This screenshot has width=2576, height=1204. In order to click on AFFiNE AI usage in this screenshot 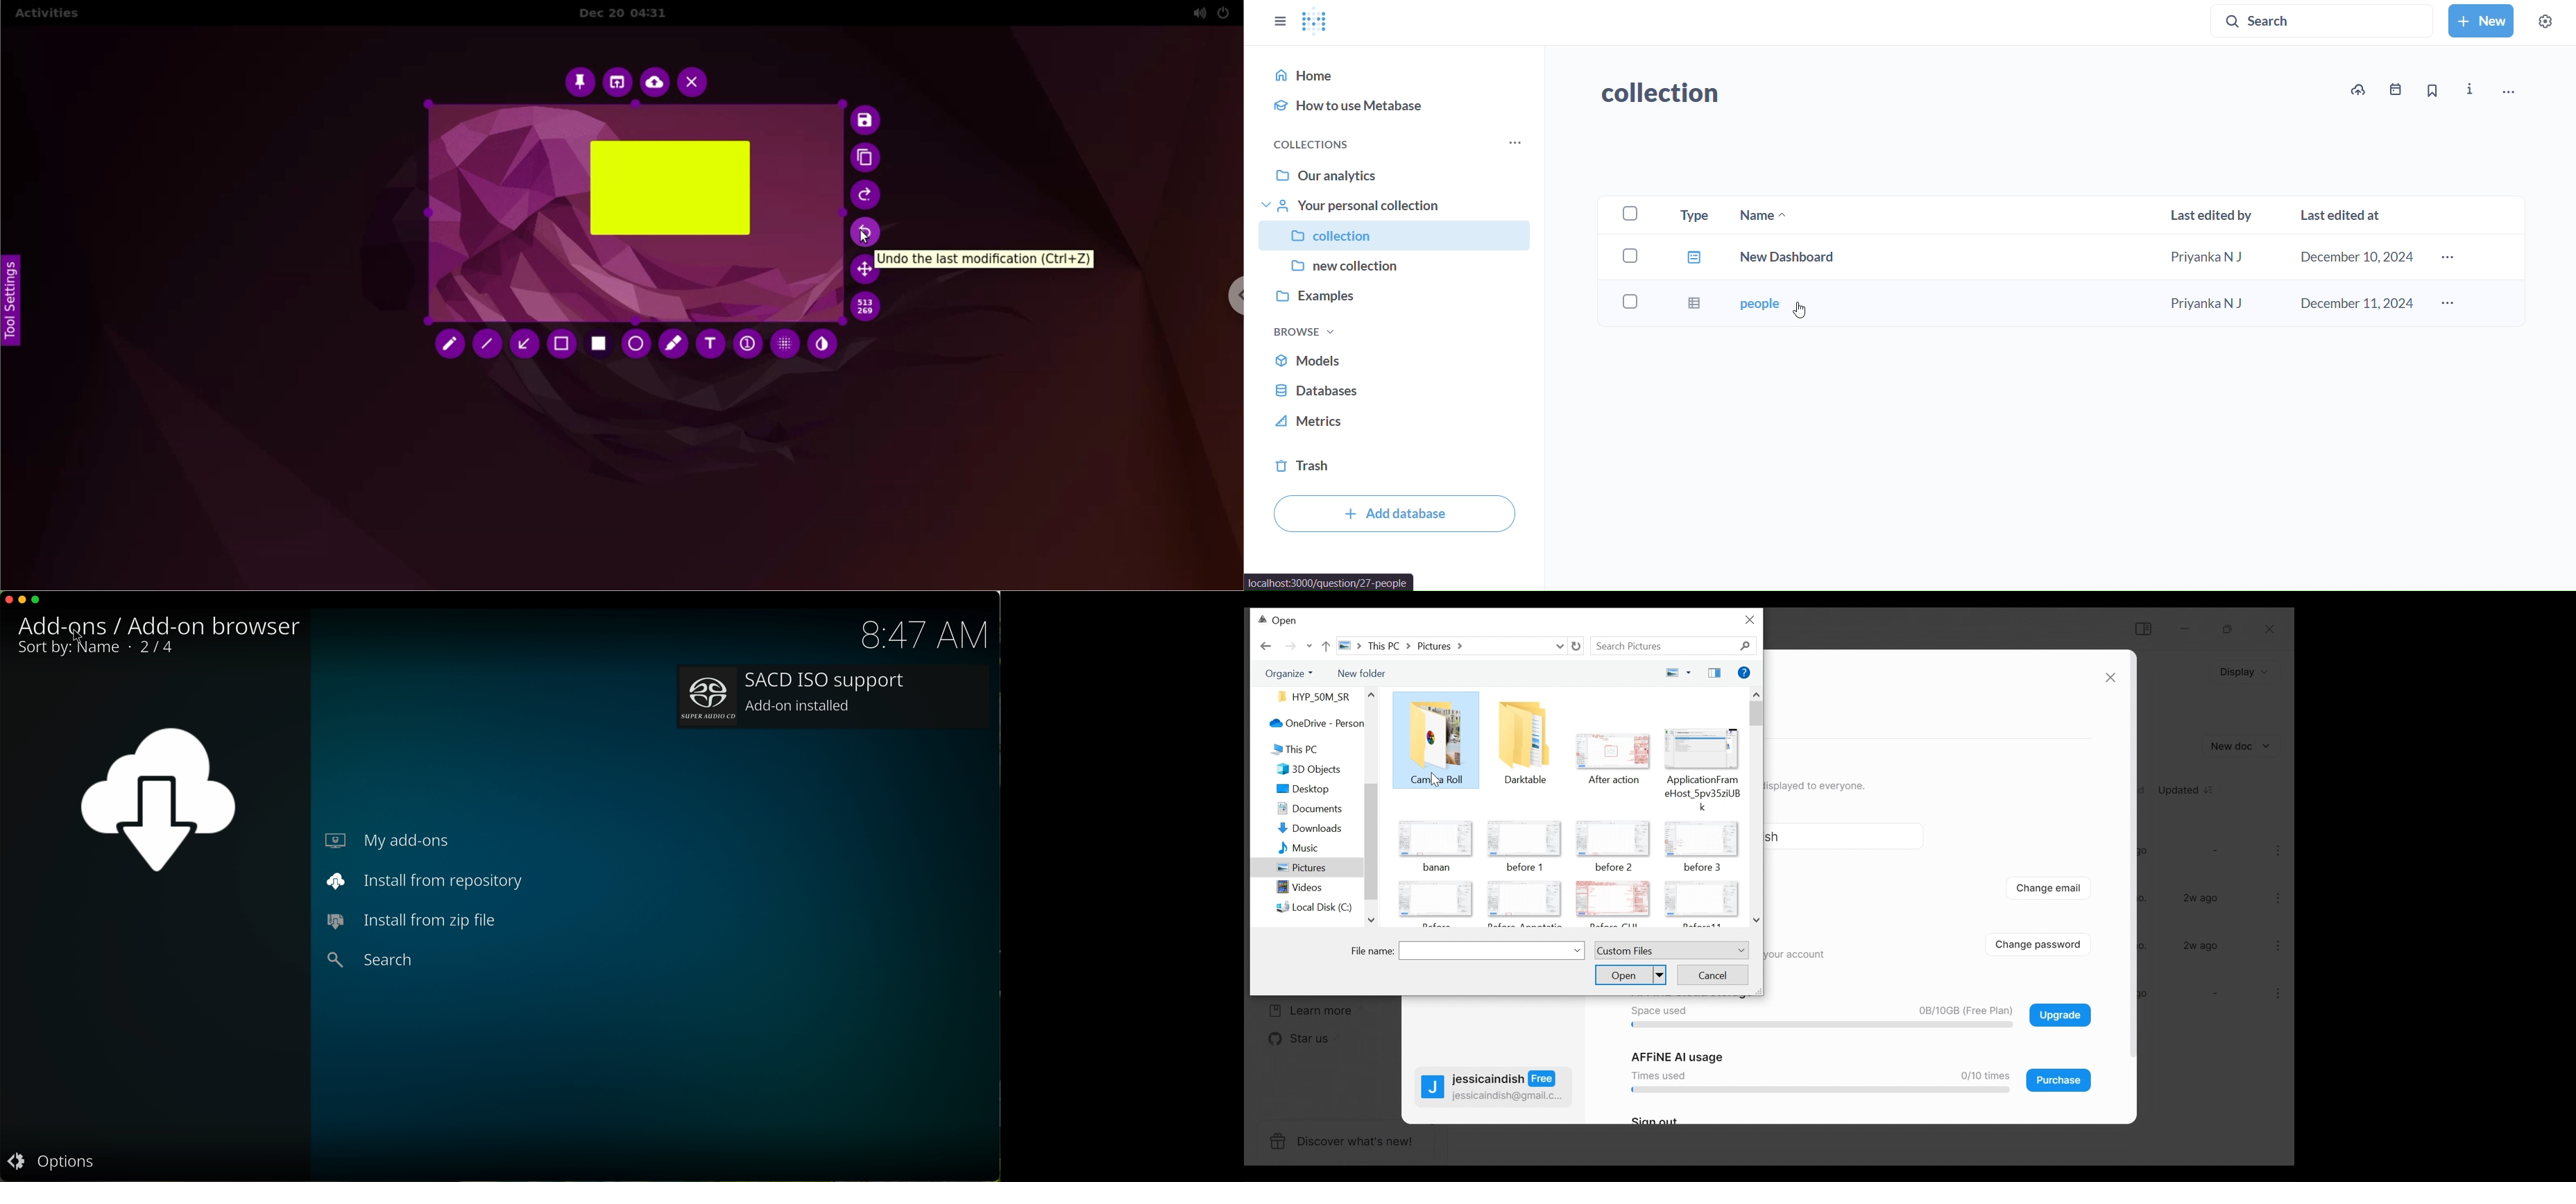, I will do `click(1679, 1057)`.